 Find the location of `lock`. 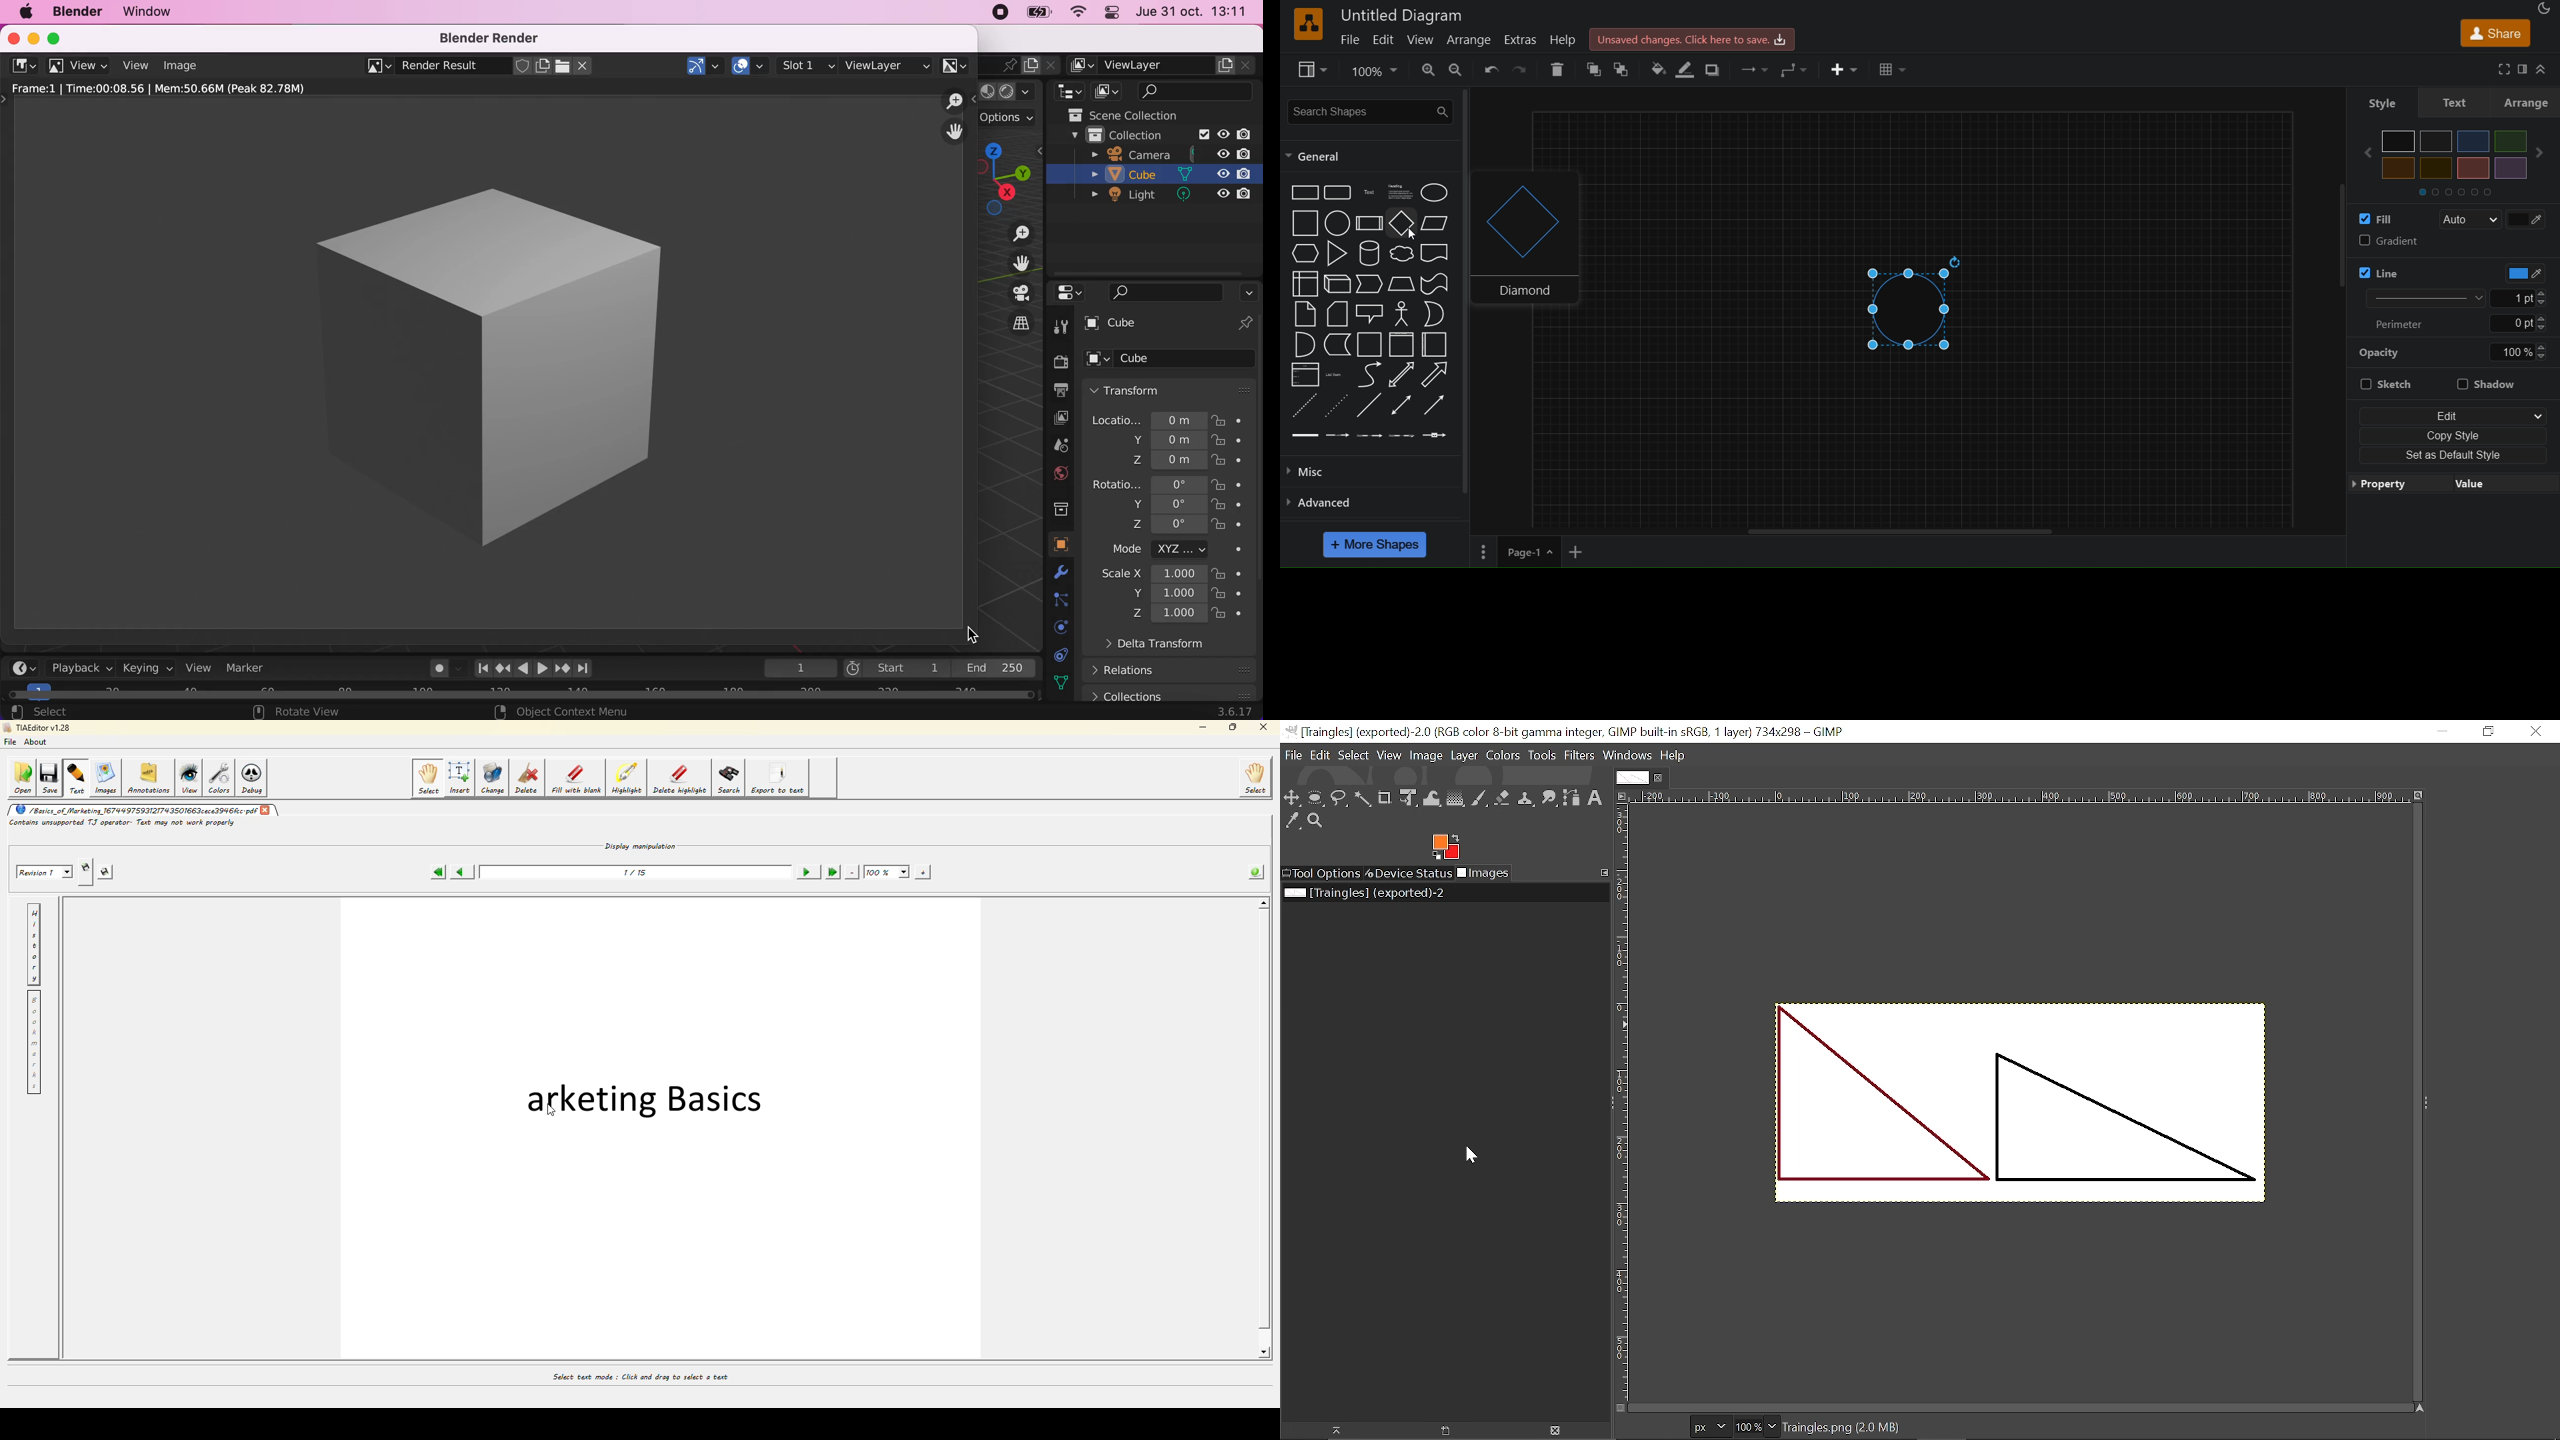

lock is located at coordinates (1233, 419).